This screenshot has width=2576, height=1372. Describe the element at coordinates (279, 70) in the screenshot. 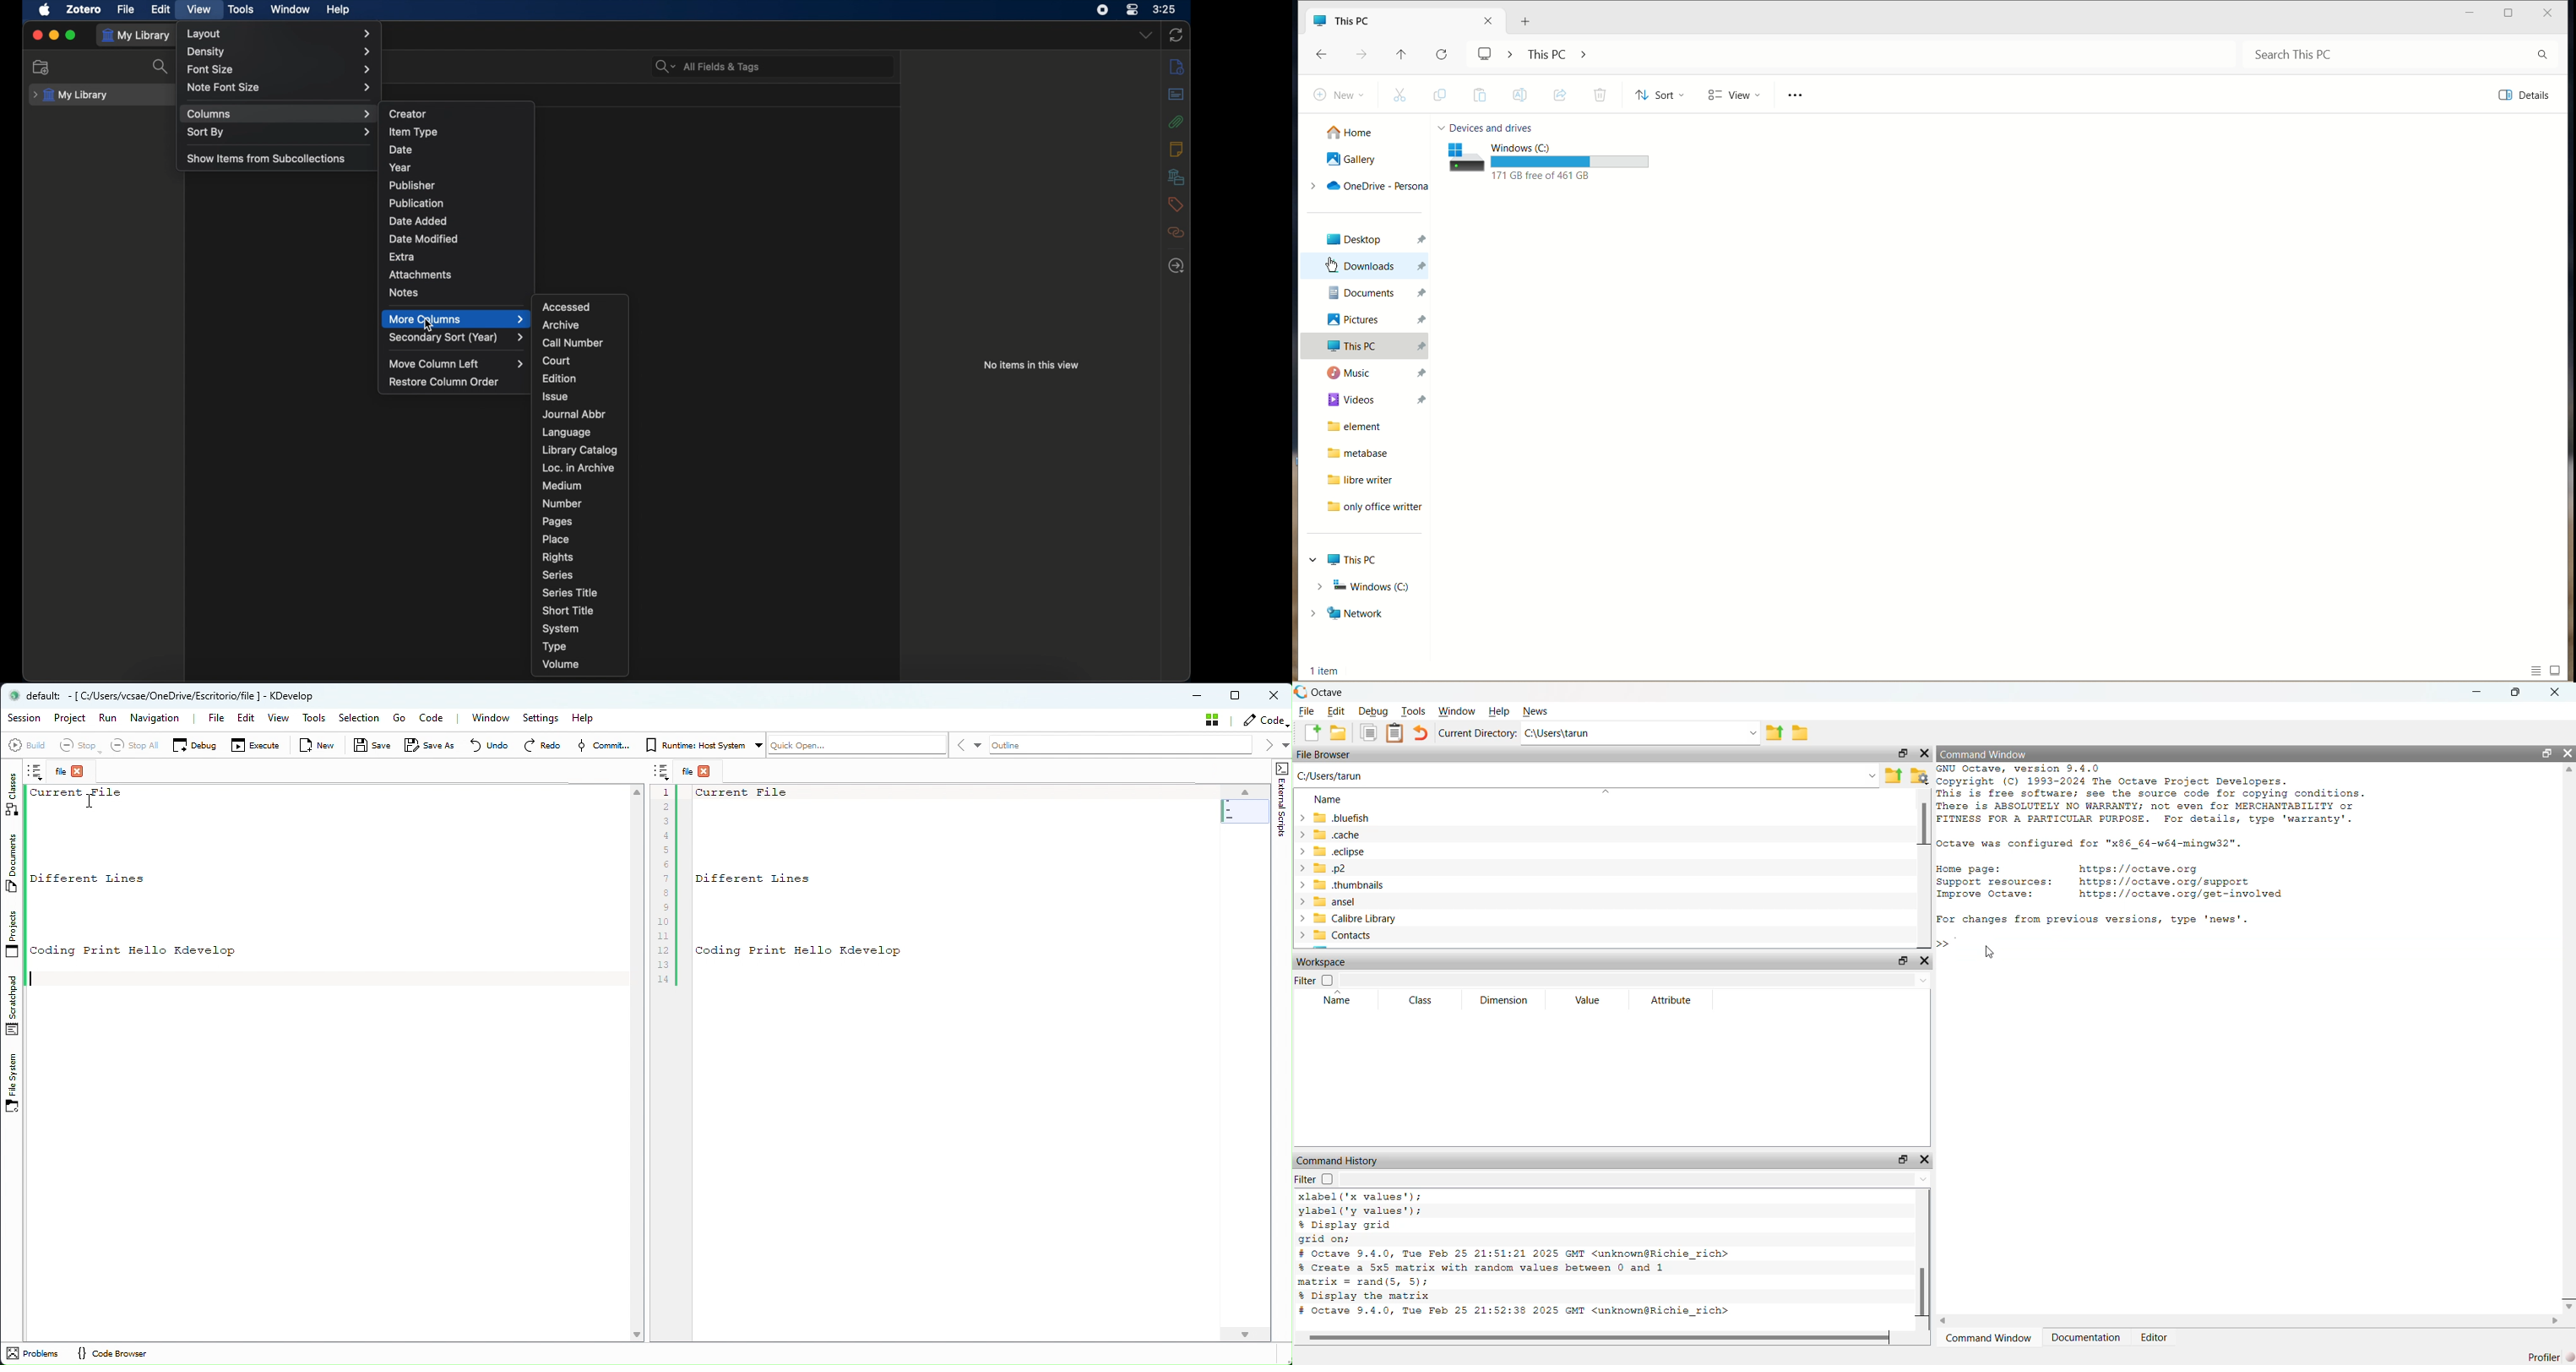

I see `font size` at that location.